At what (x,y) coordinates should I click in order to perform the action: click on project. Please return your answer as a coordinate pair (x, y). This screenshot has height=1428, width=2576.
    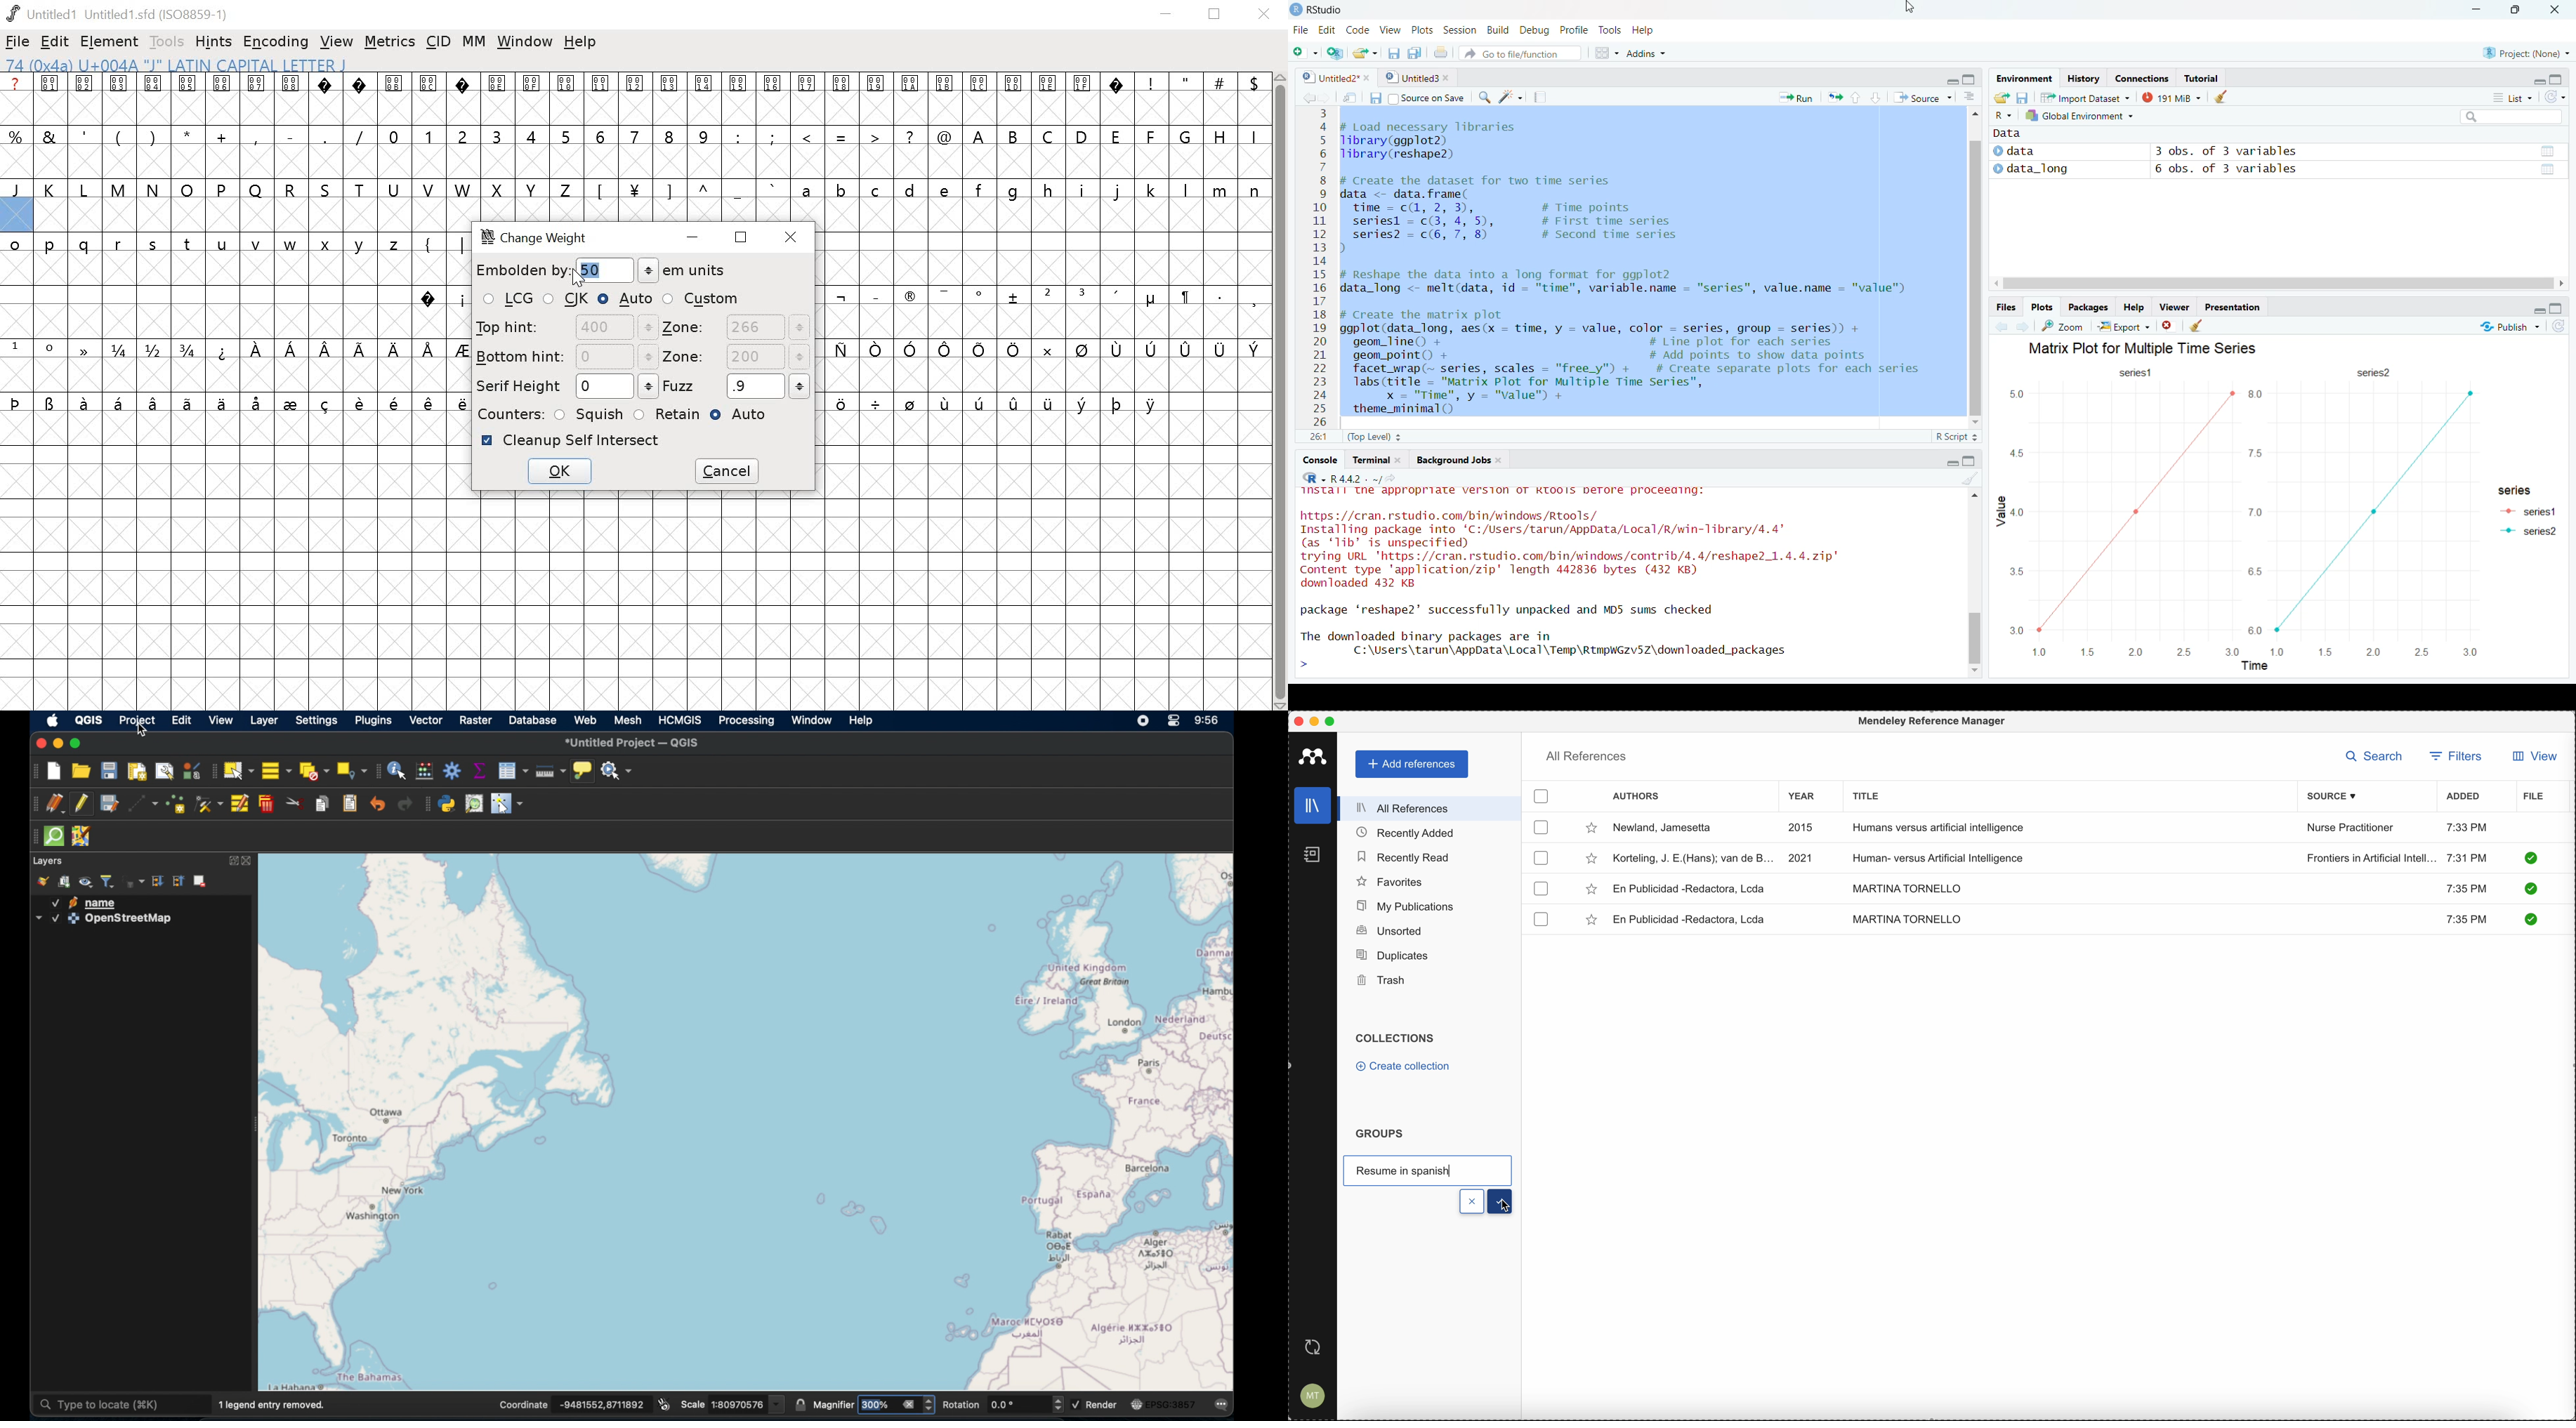
    Looking at the image, I should click on (136, 720).